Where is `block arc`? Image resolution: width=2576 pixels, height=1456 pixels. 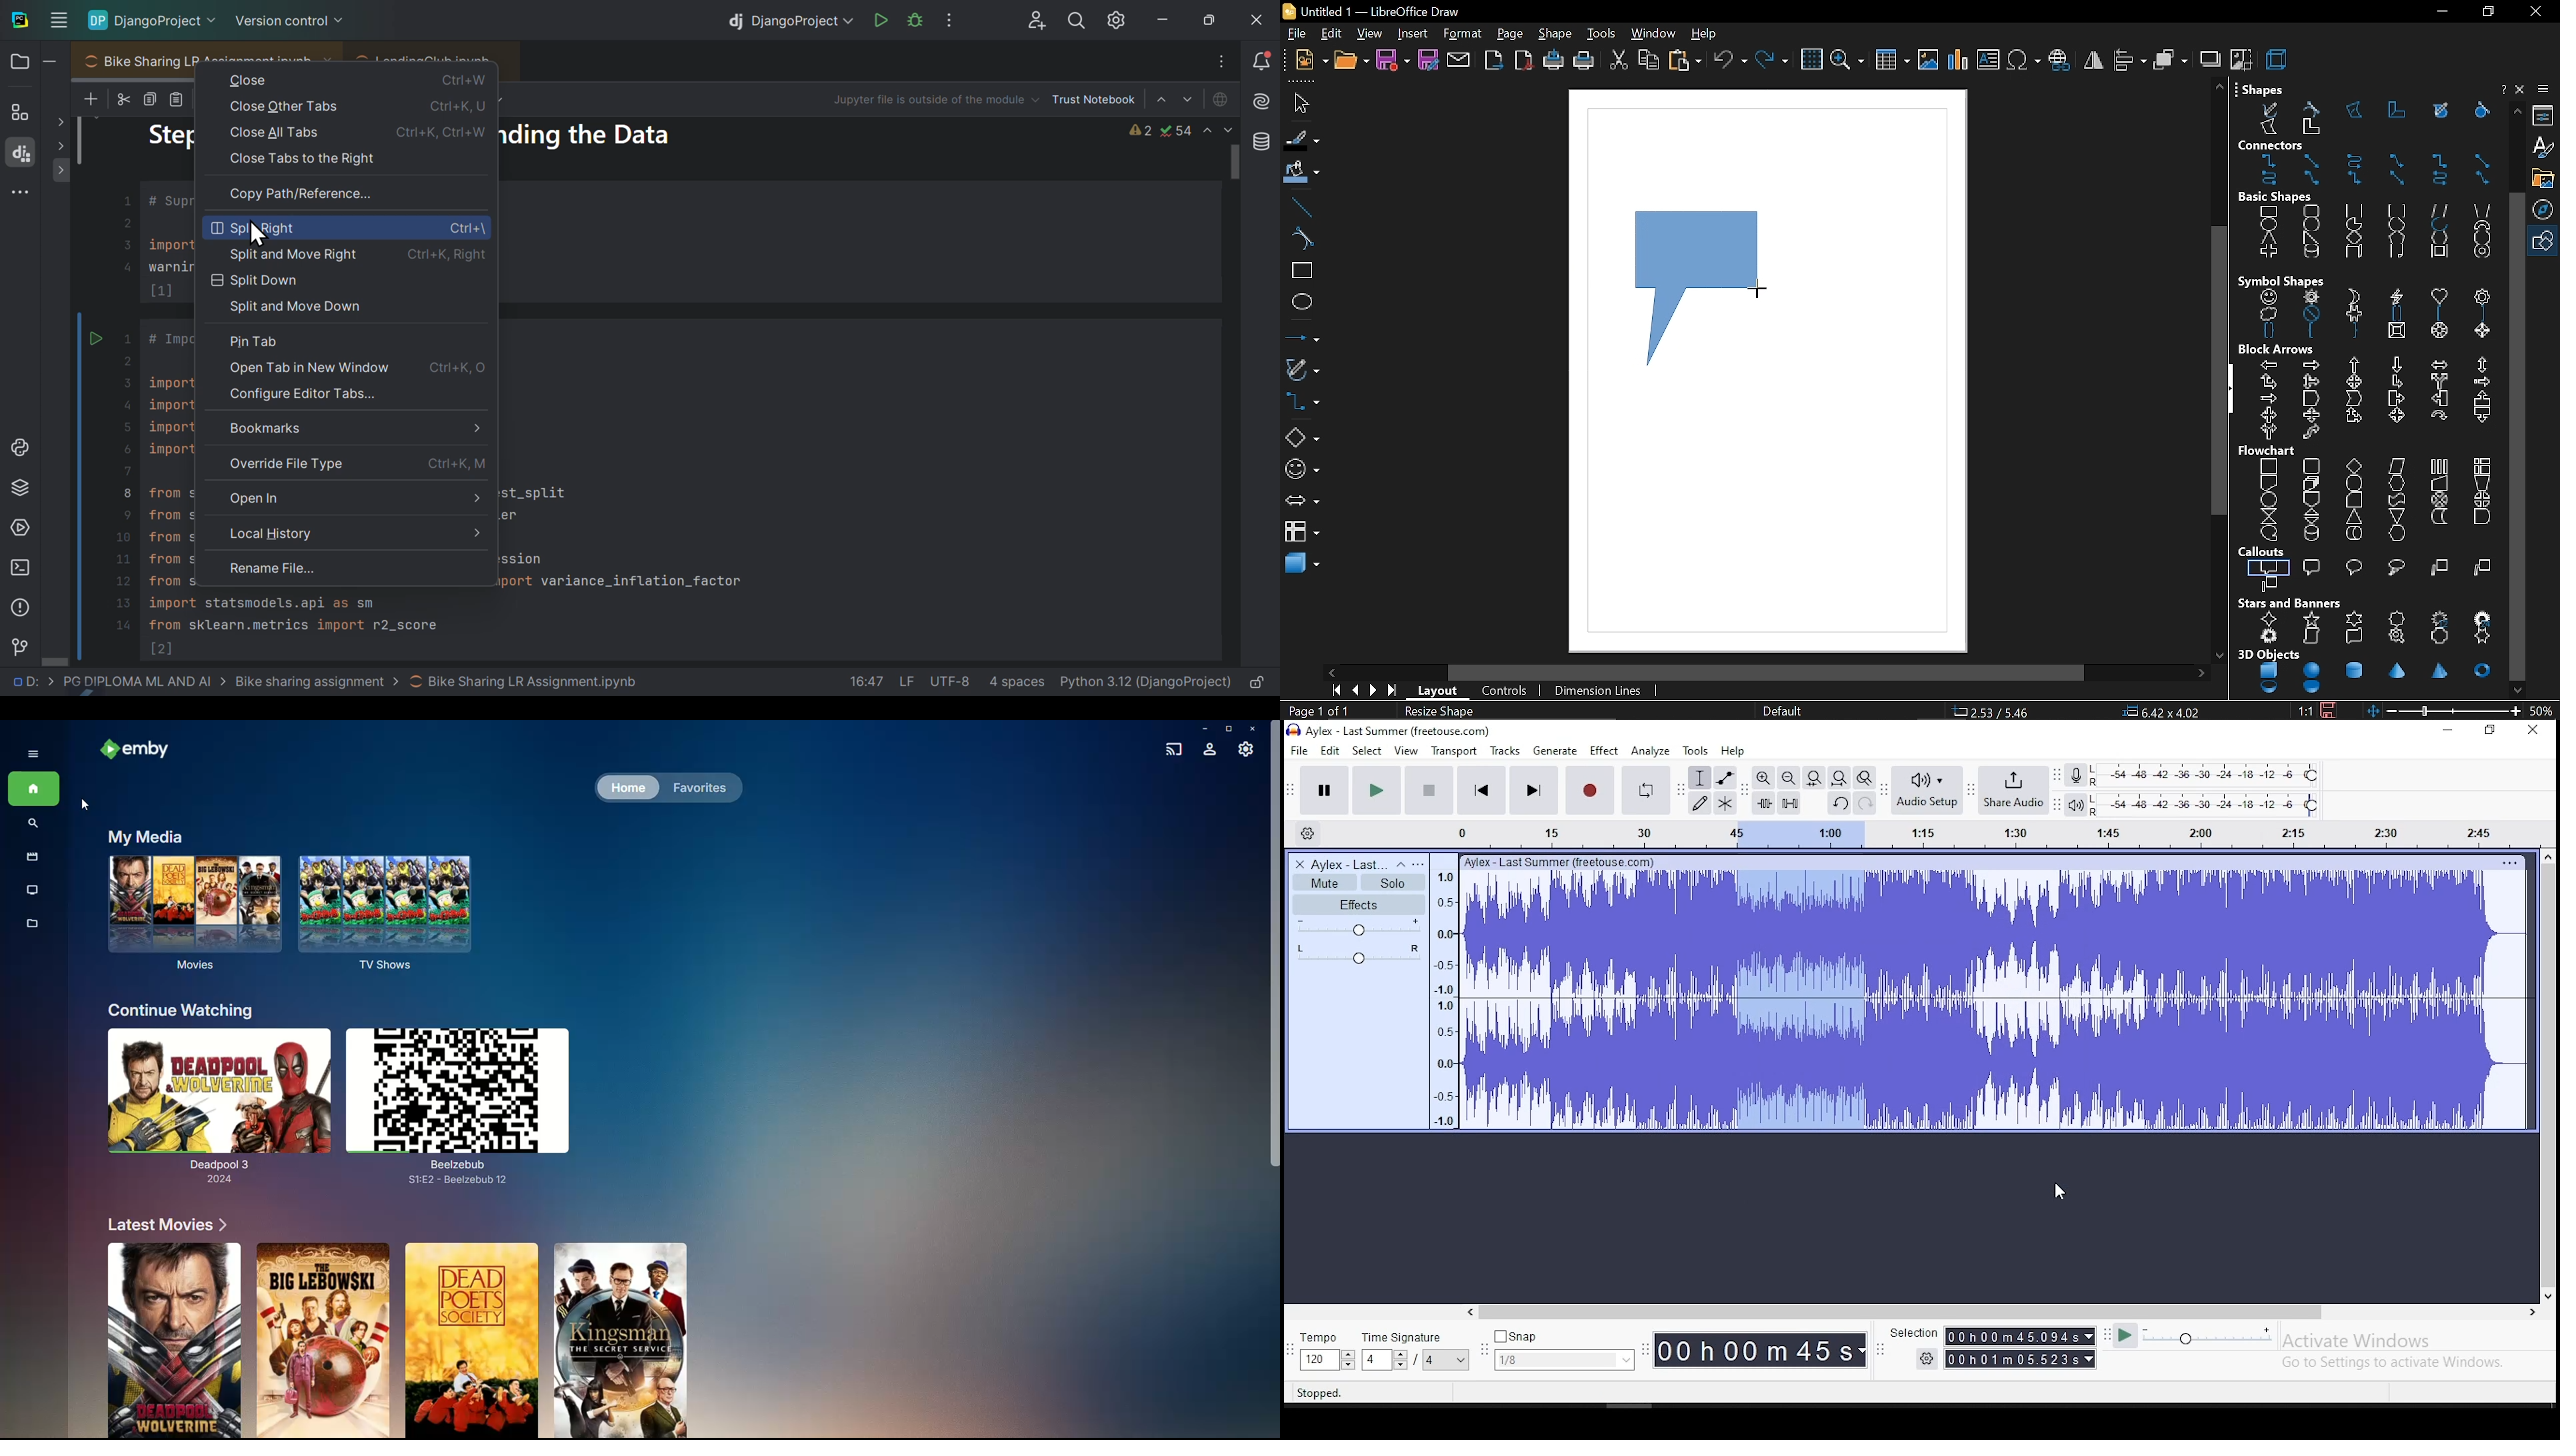
block arc is located at coordinates (2482, 225).